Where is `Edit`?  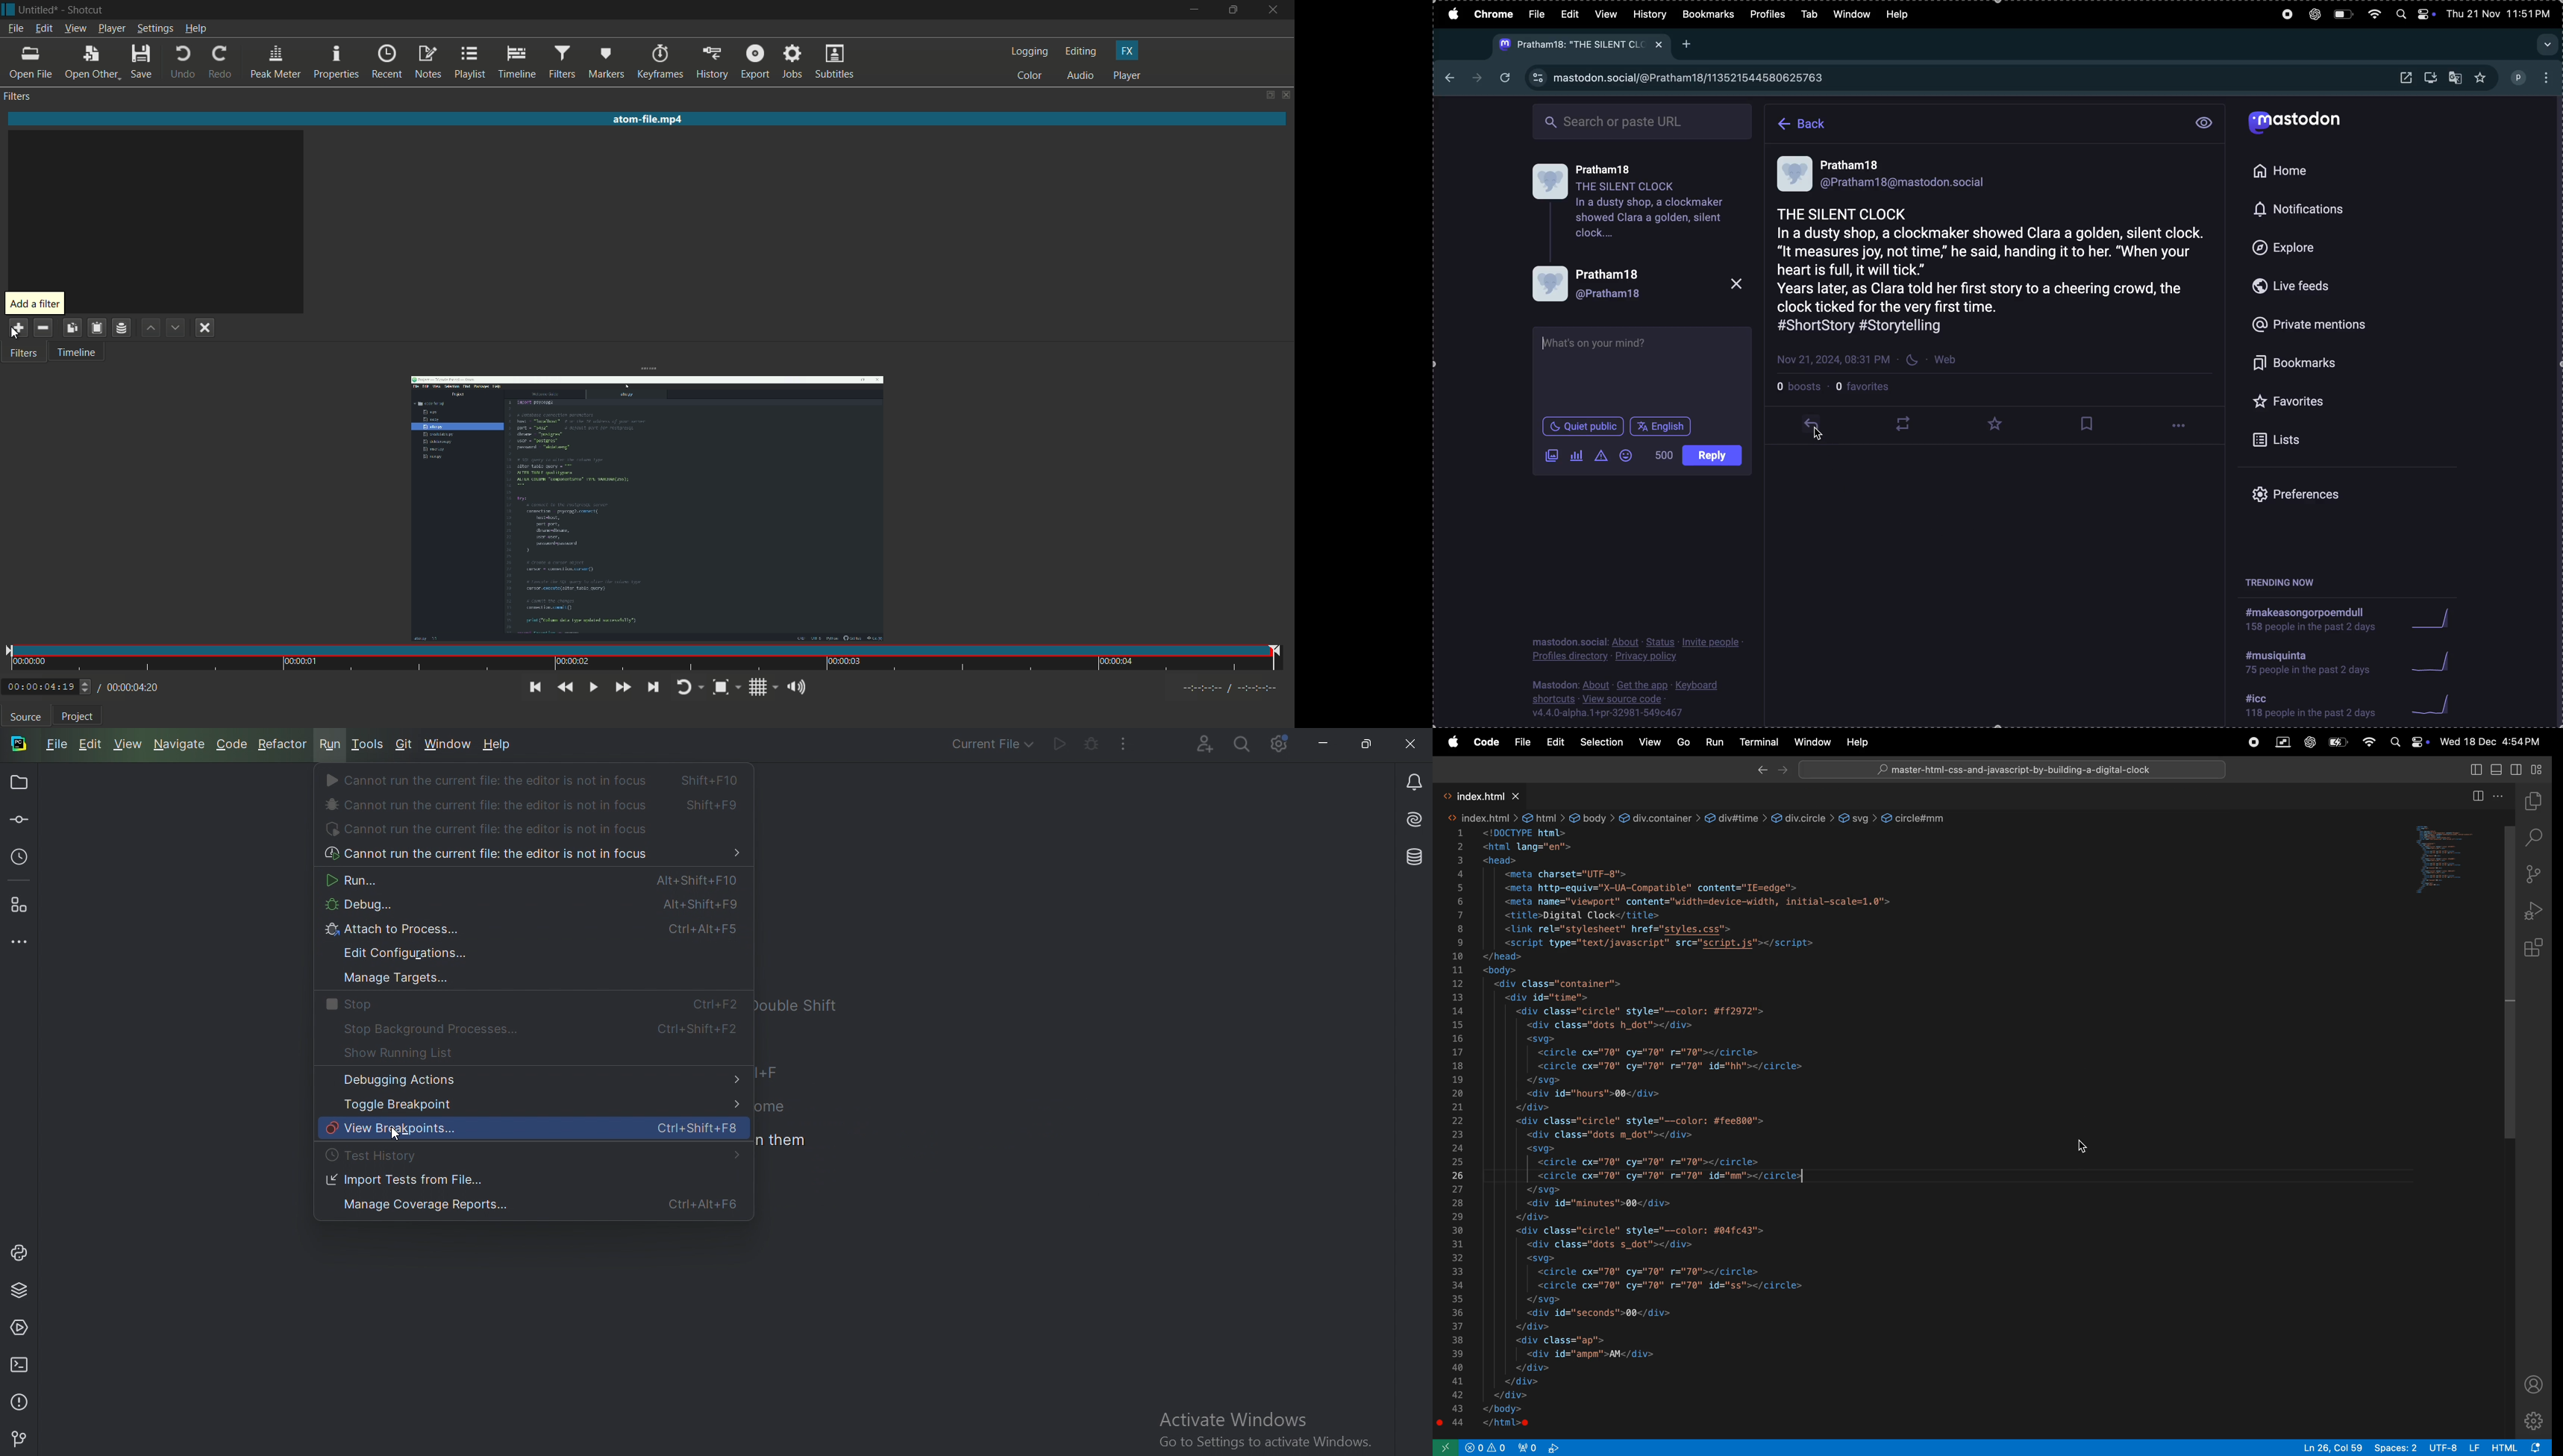
Edit is located at coordinates (1555, 743).